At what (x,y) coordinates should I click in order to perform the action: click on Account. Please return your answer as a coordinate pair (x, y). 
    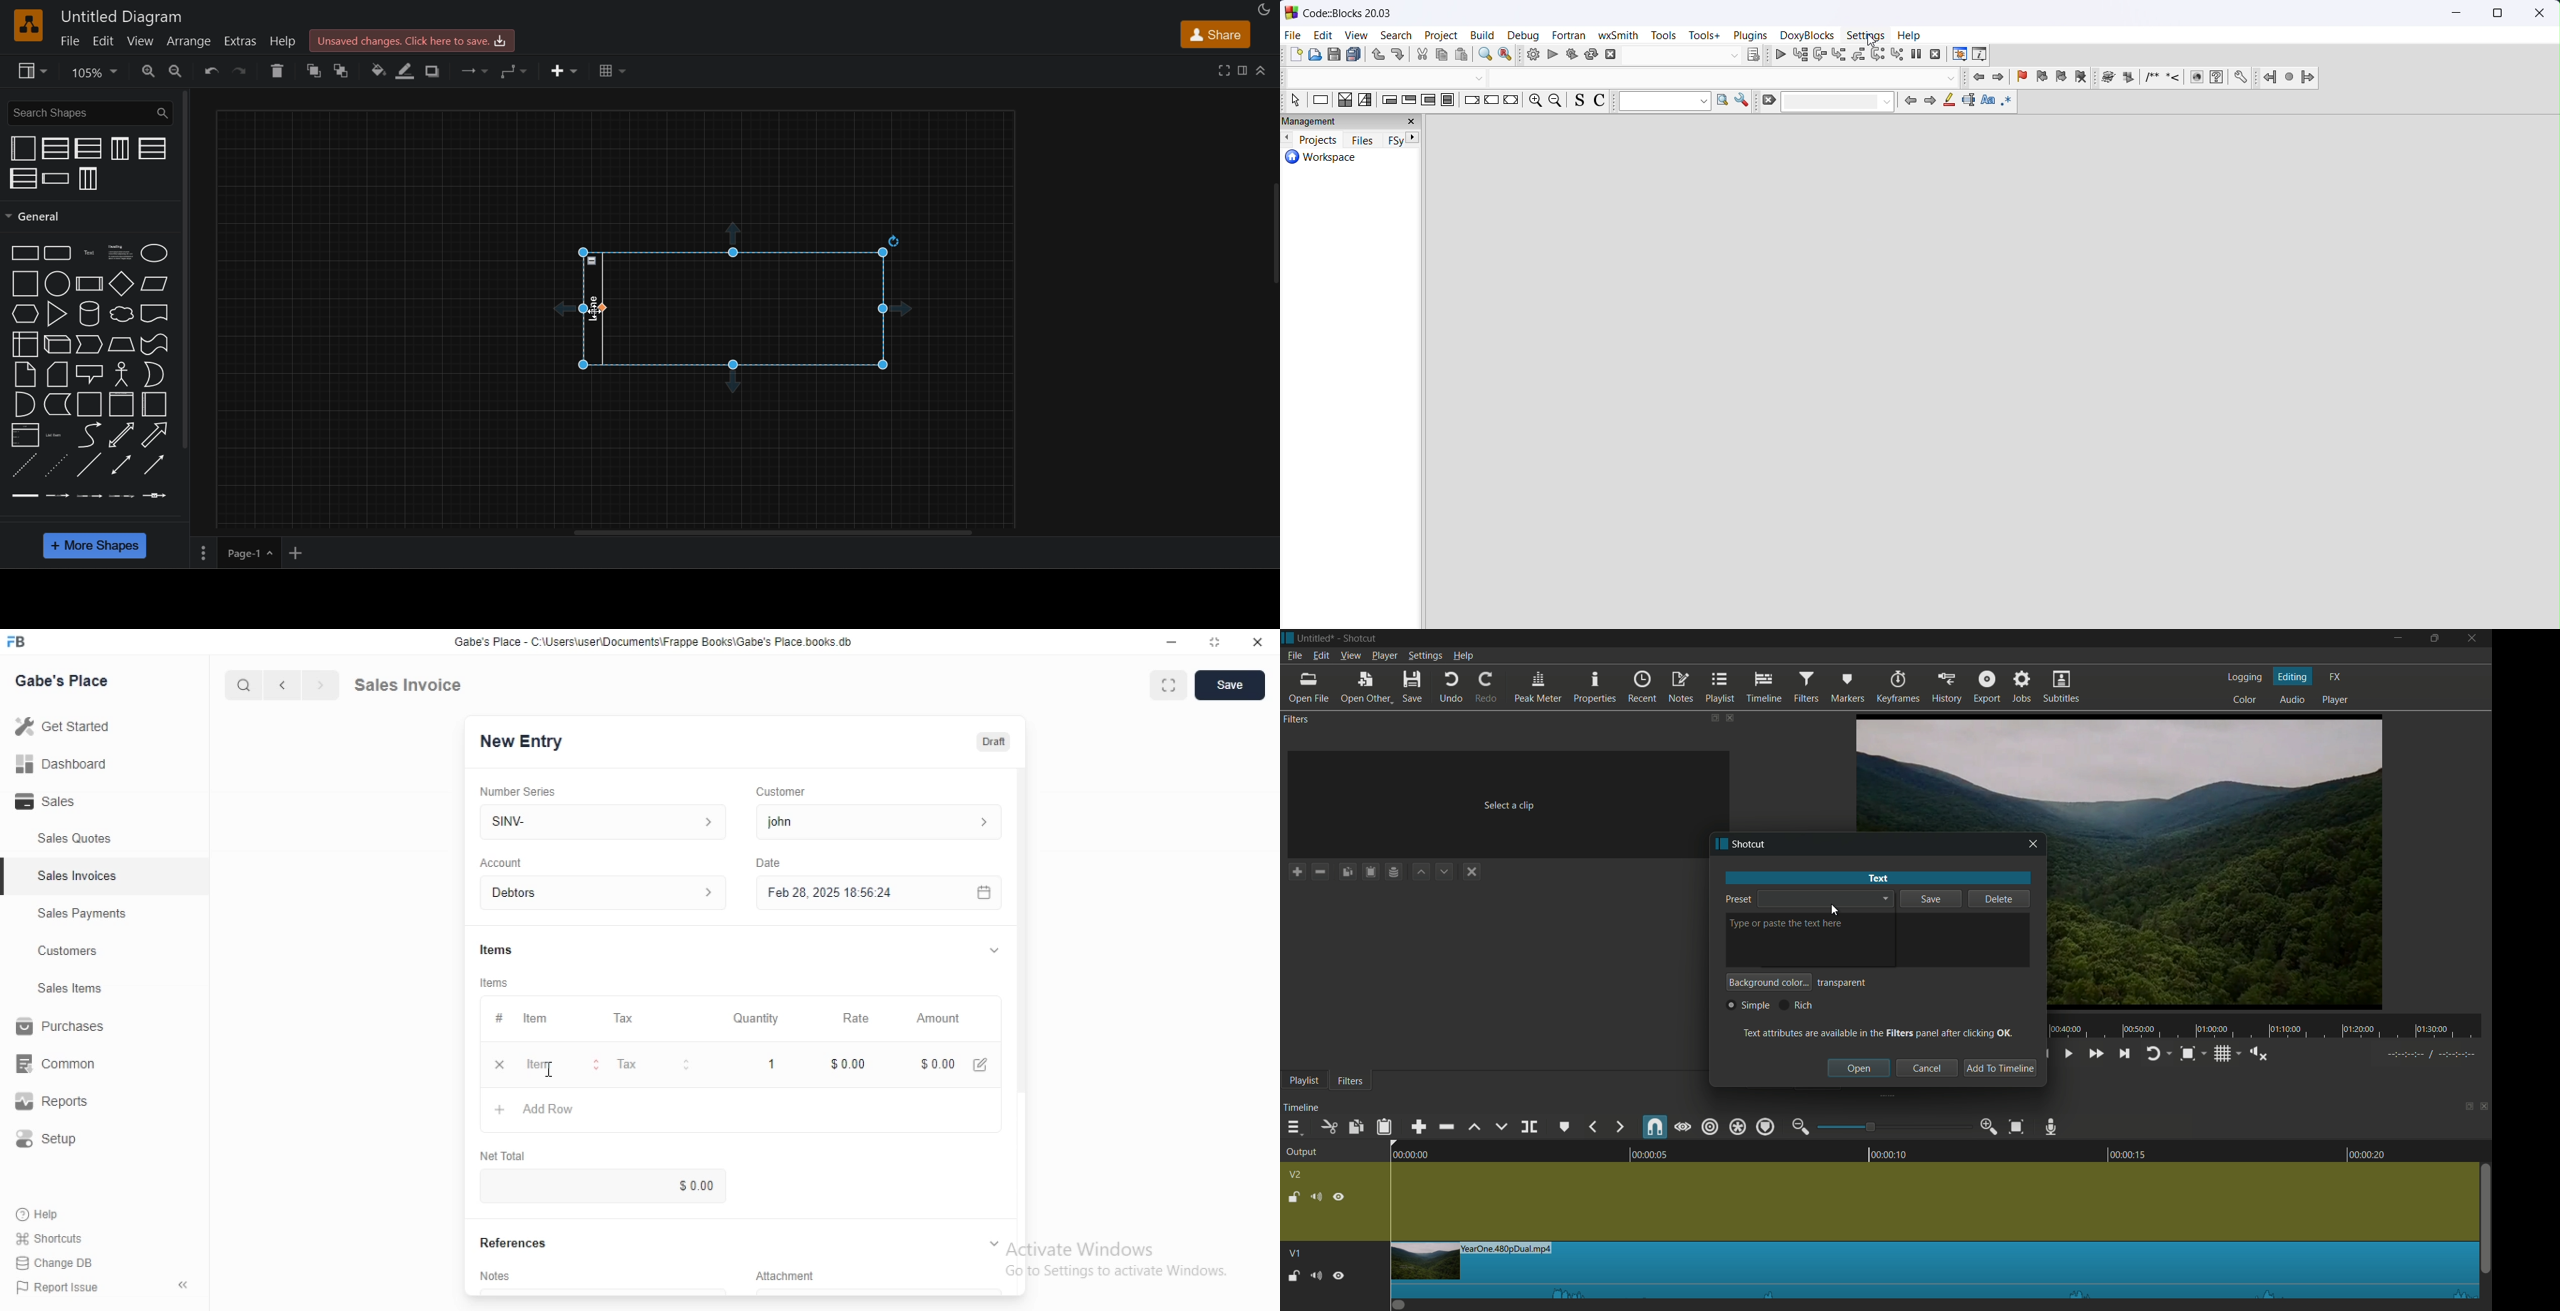
    Looking at the image, I should click on (607, 893).